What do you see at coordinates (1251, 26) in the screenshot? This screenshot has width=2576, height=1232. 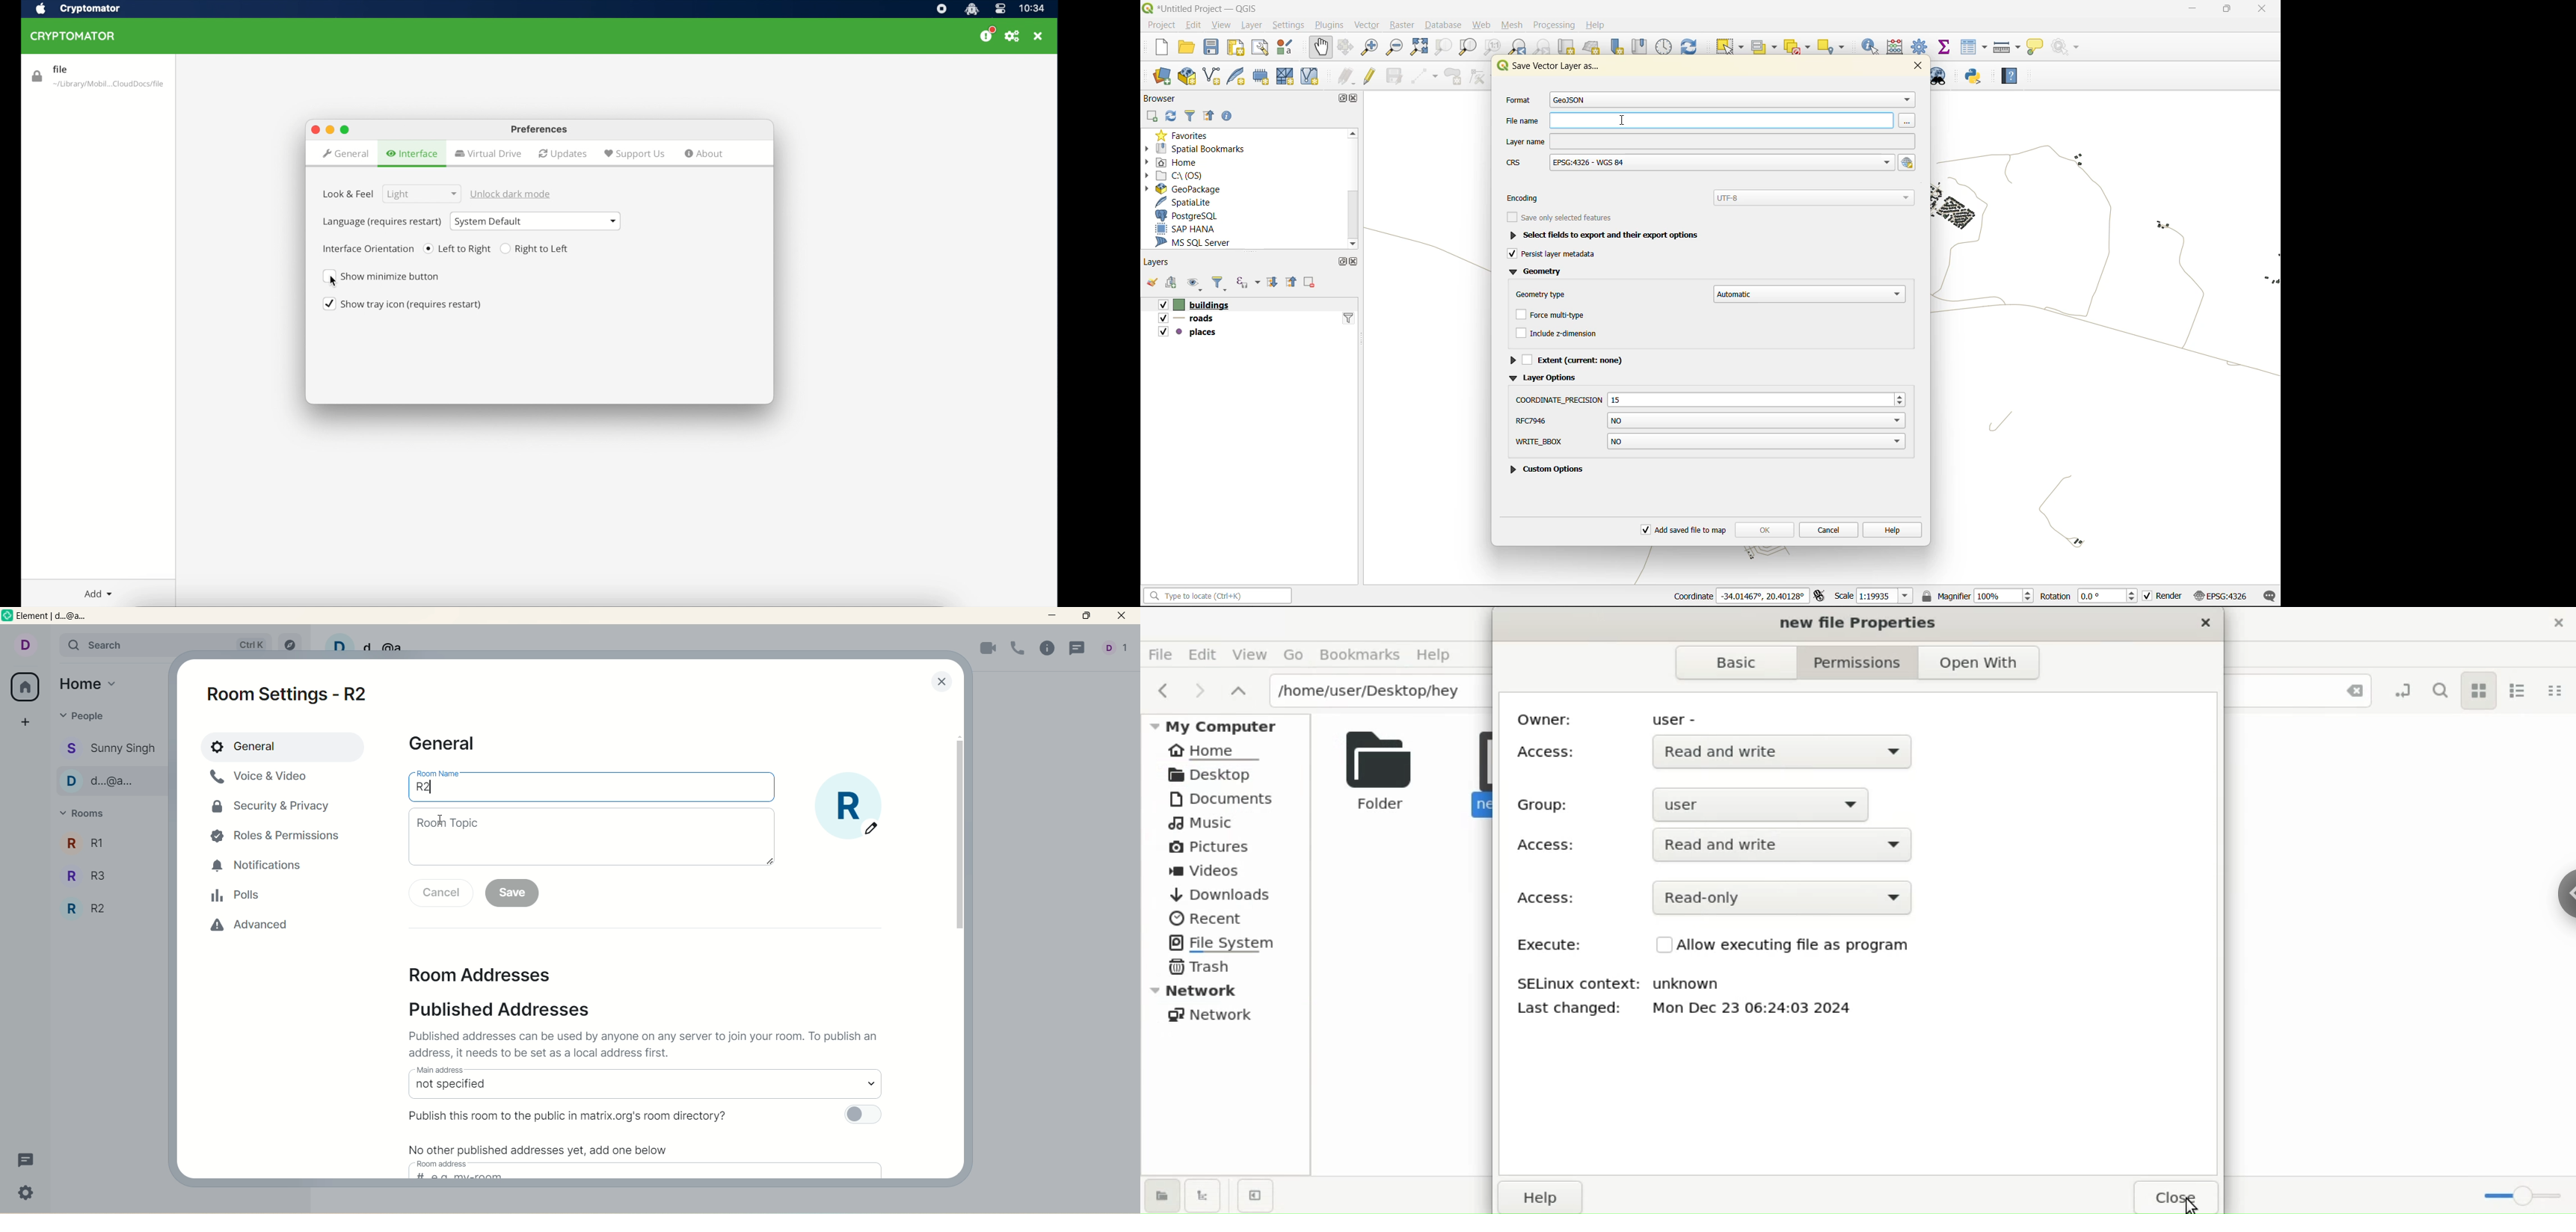 I see `layer` at bounding box center [1251, 26].